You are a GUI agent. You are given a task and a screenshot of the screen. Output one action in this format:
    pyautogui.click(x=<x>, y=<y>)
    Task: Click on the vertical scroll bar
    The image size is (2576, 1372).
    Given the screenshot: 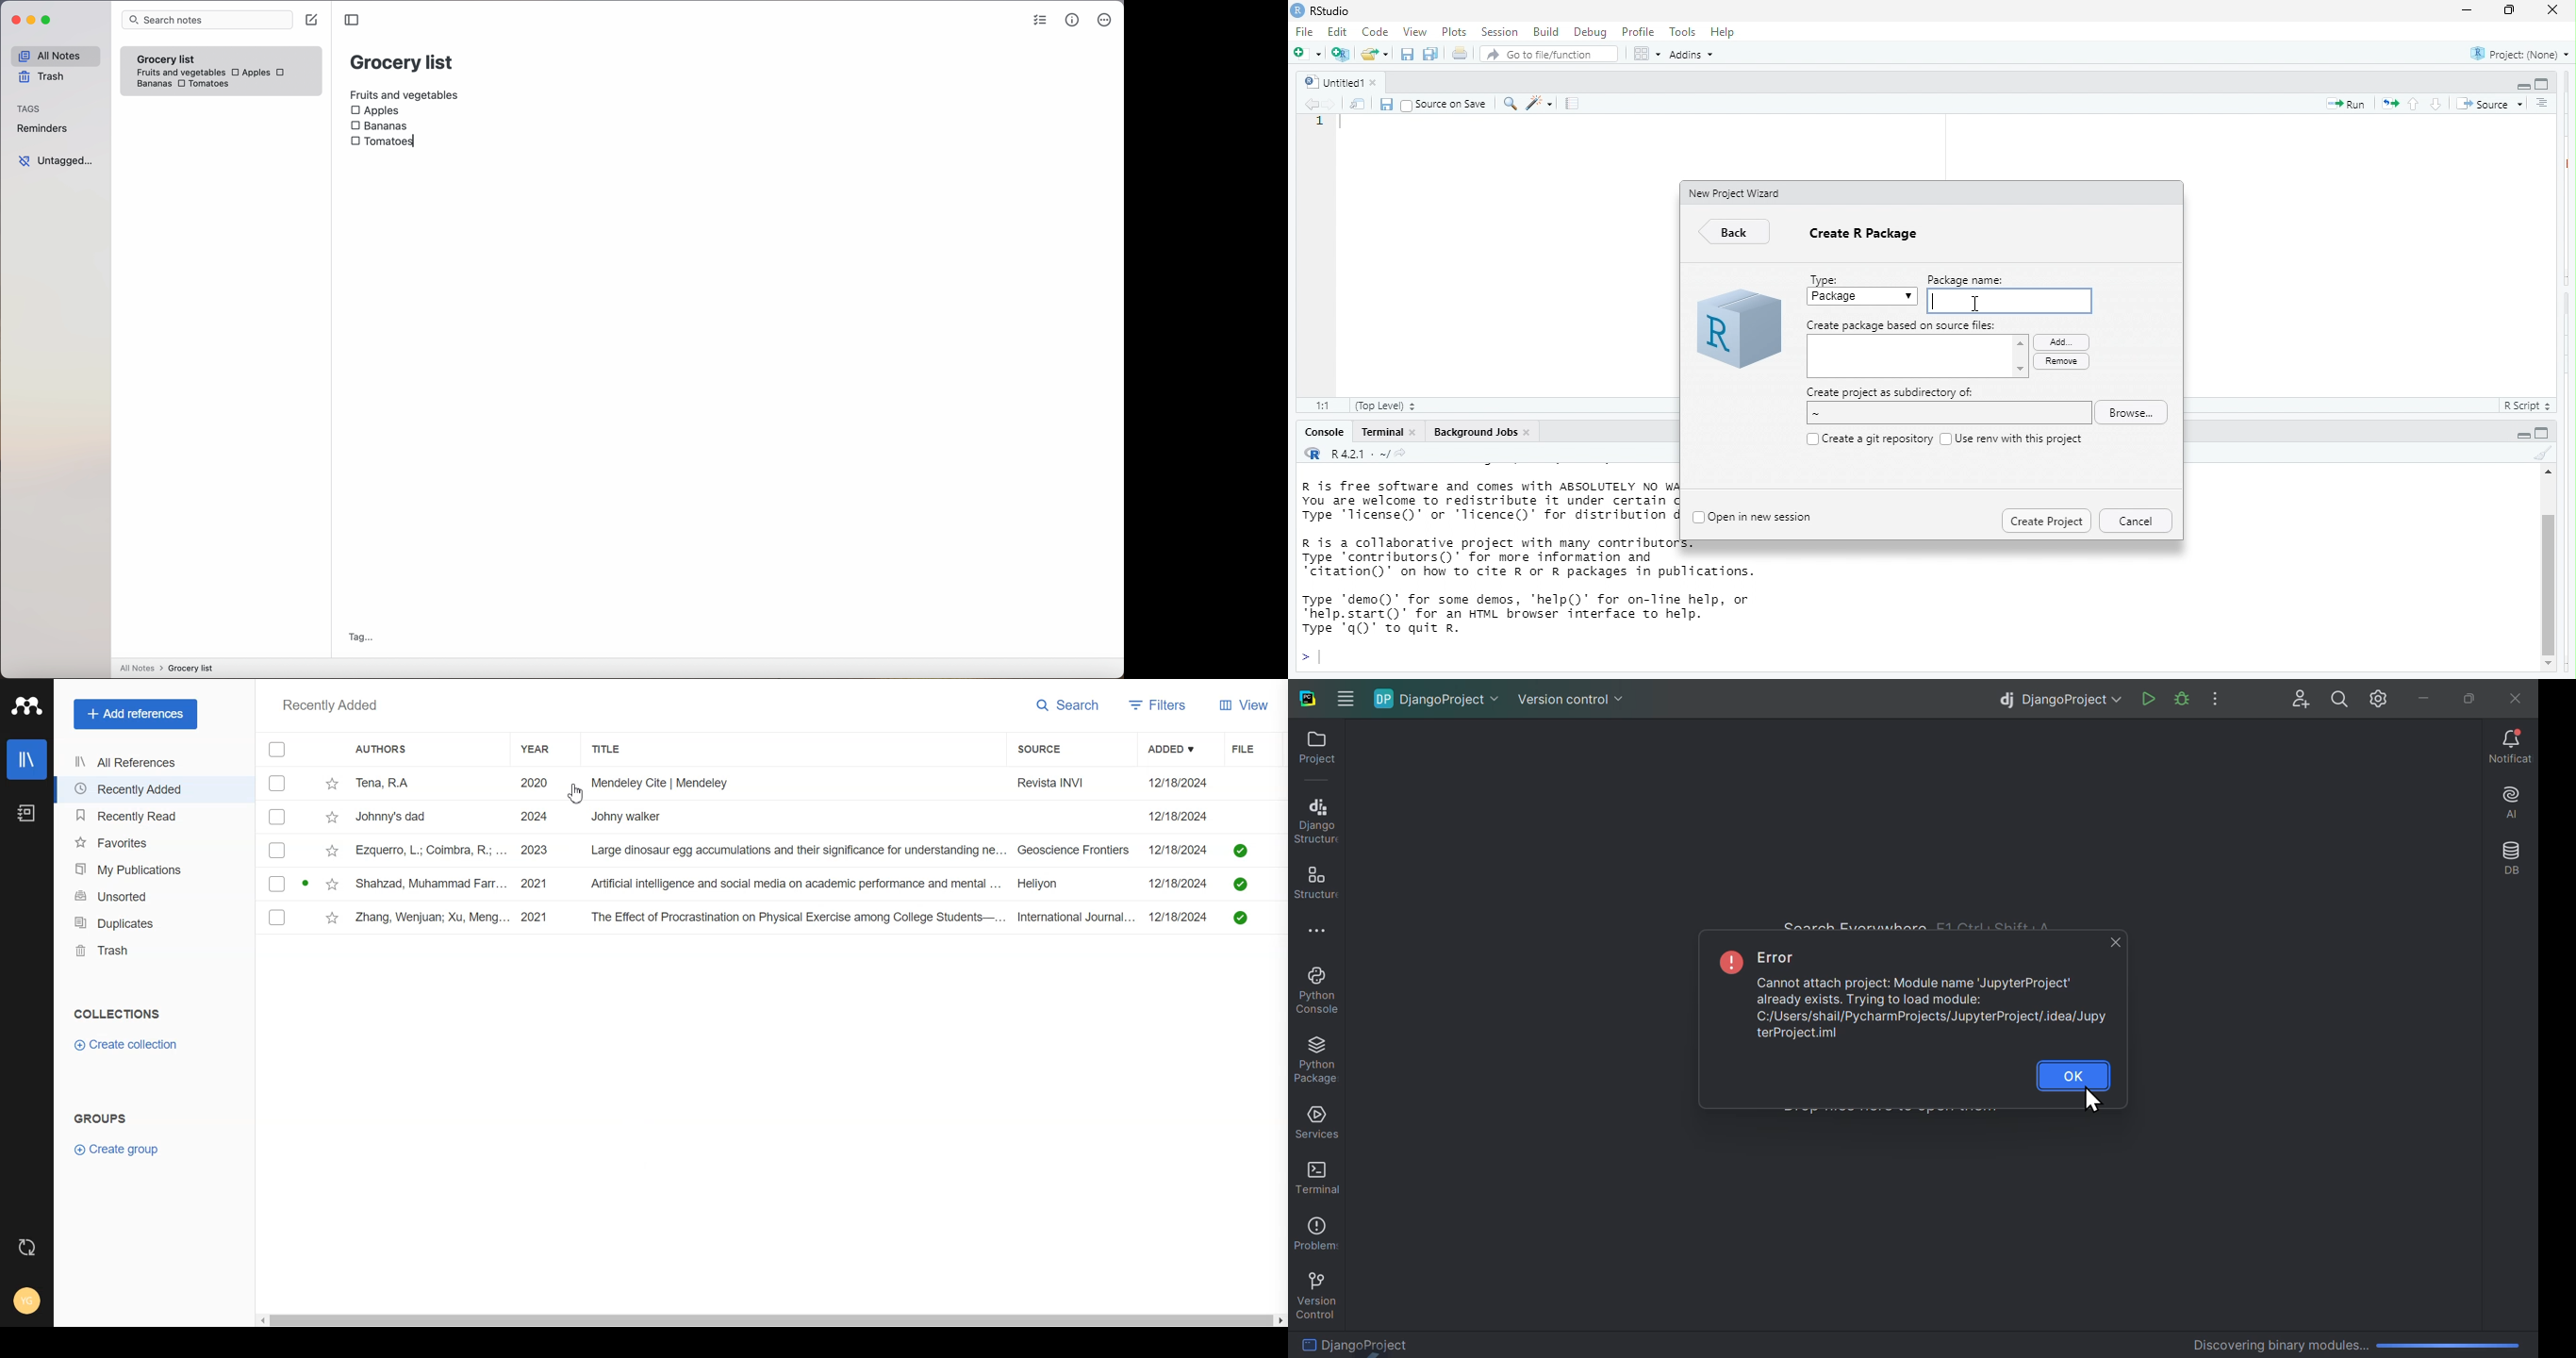 What is the action you would take?
    pyautogui.click(x=2548, y=574)
    